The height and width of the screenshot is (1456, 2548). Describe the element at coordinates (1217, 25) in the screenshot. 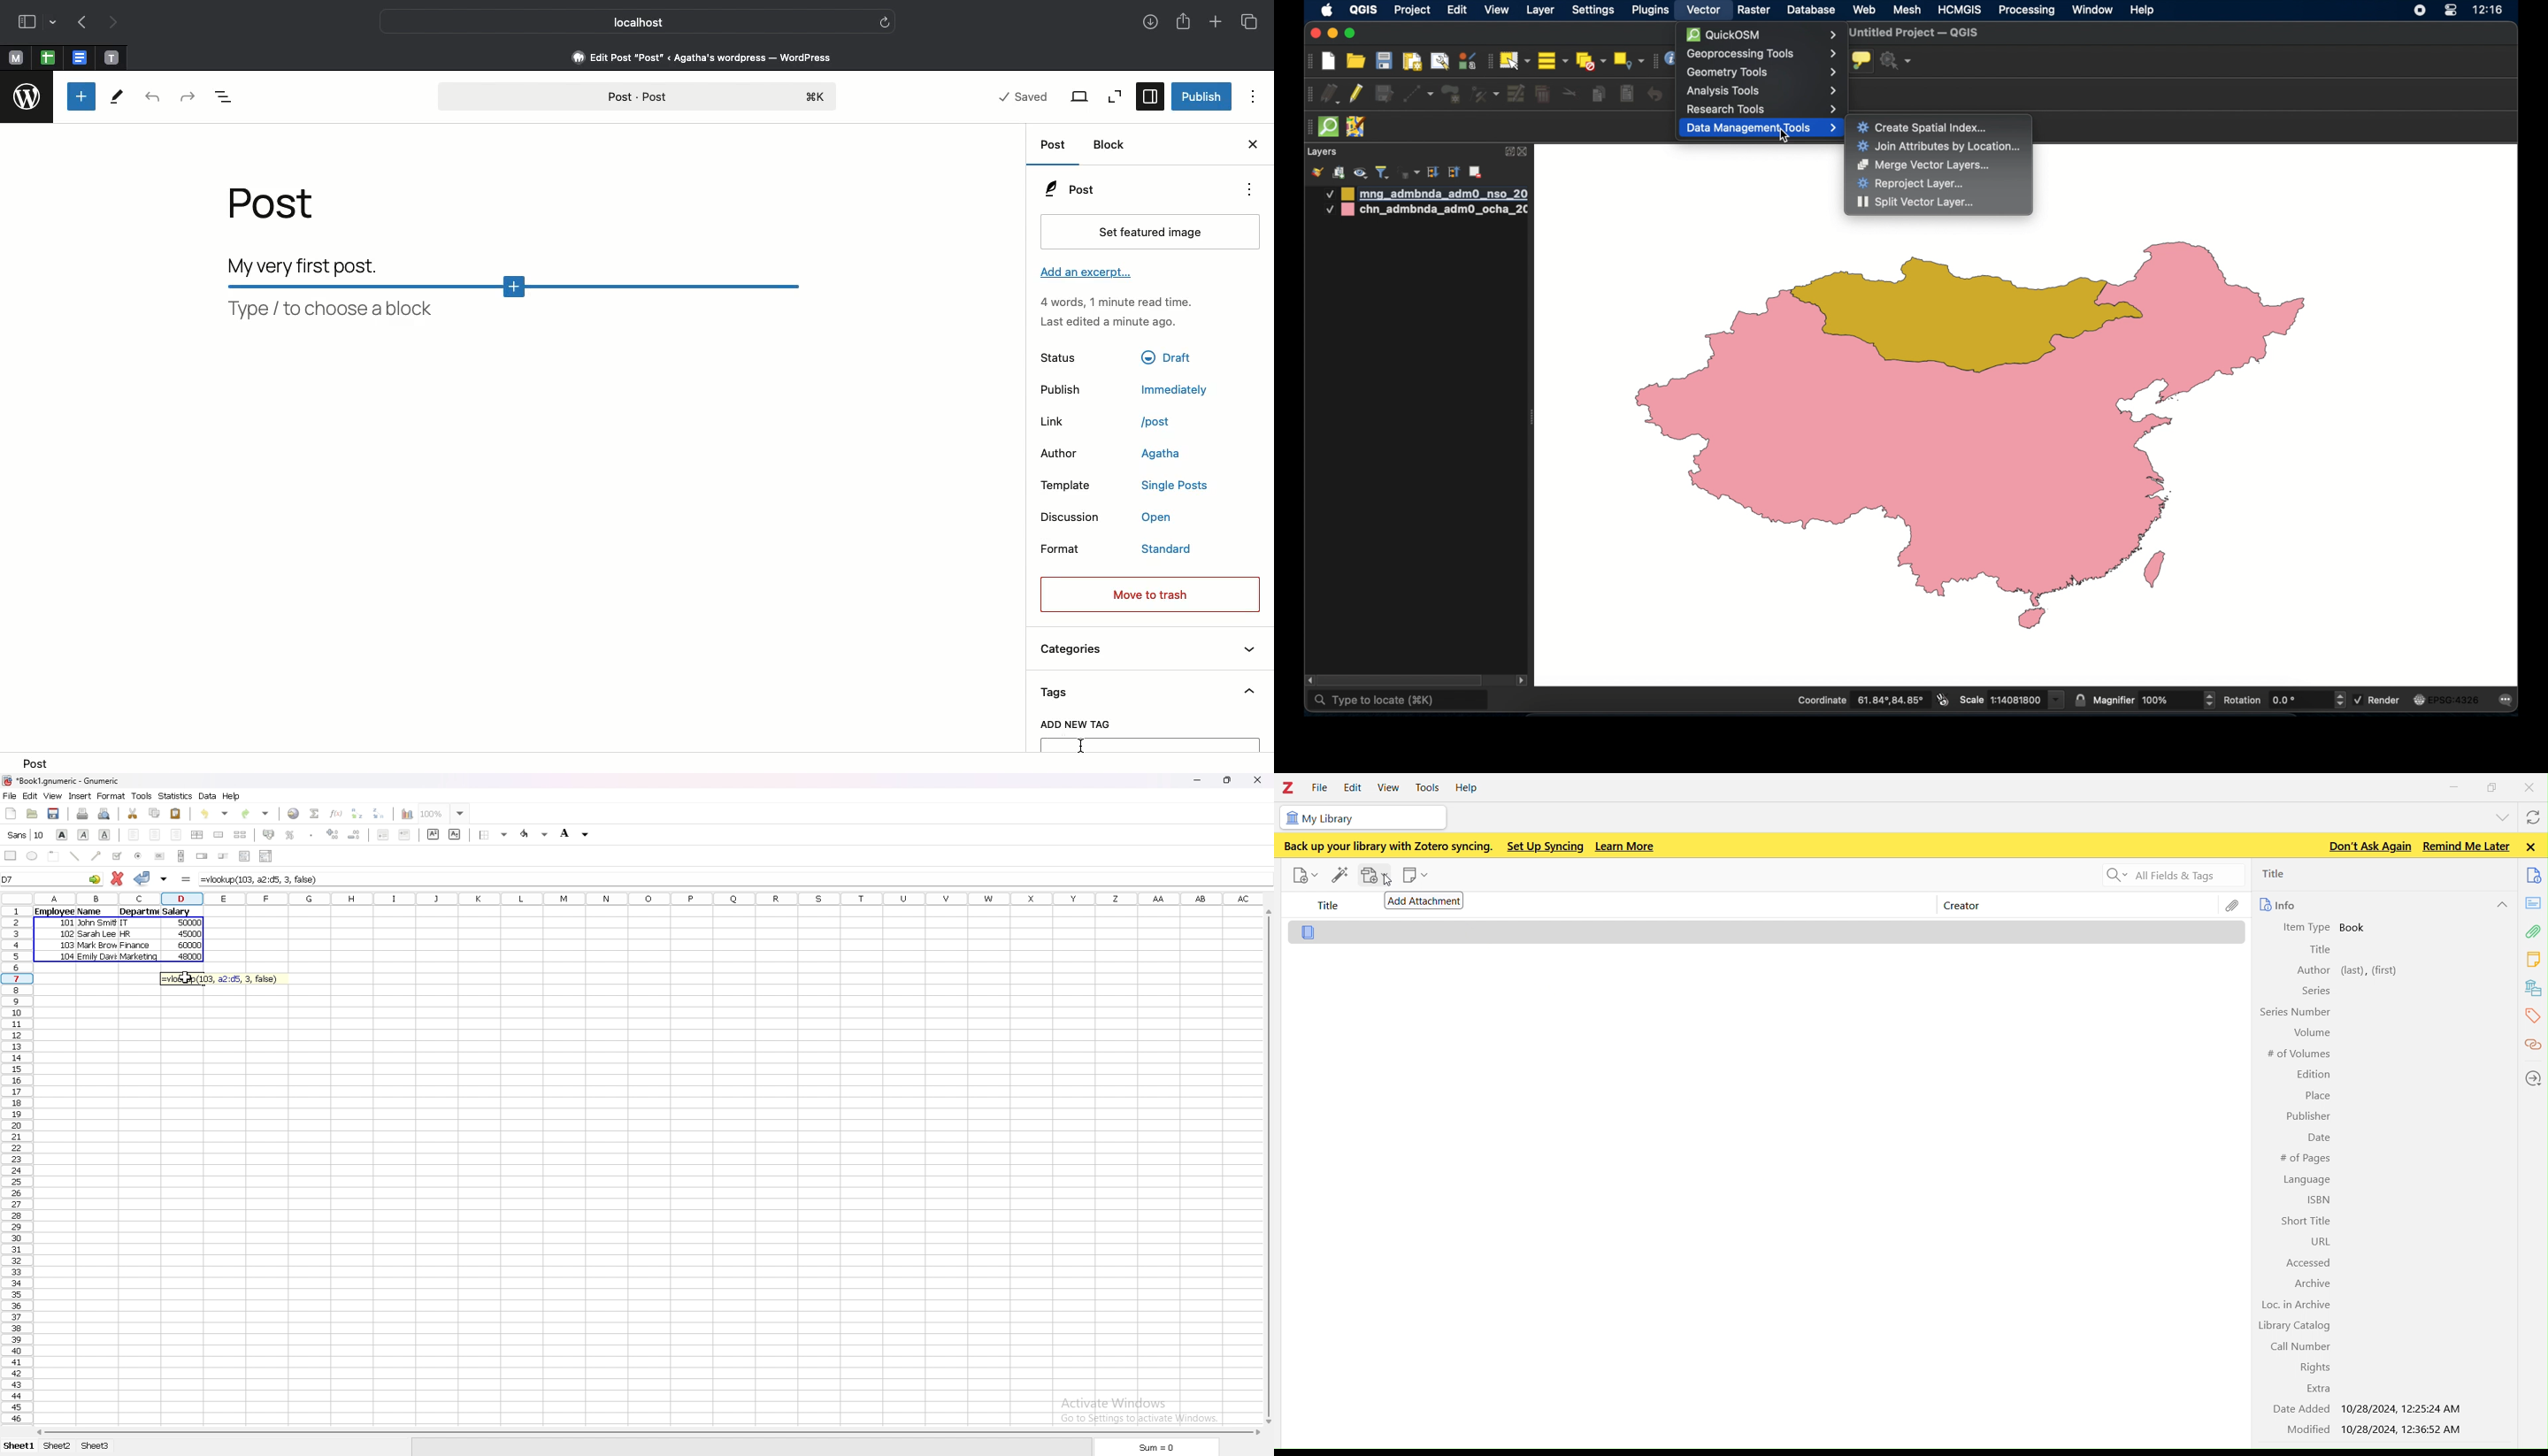

I see `Add new tab` at that location.